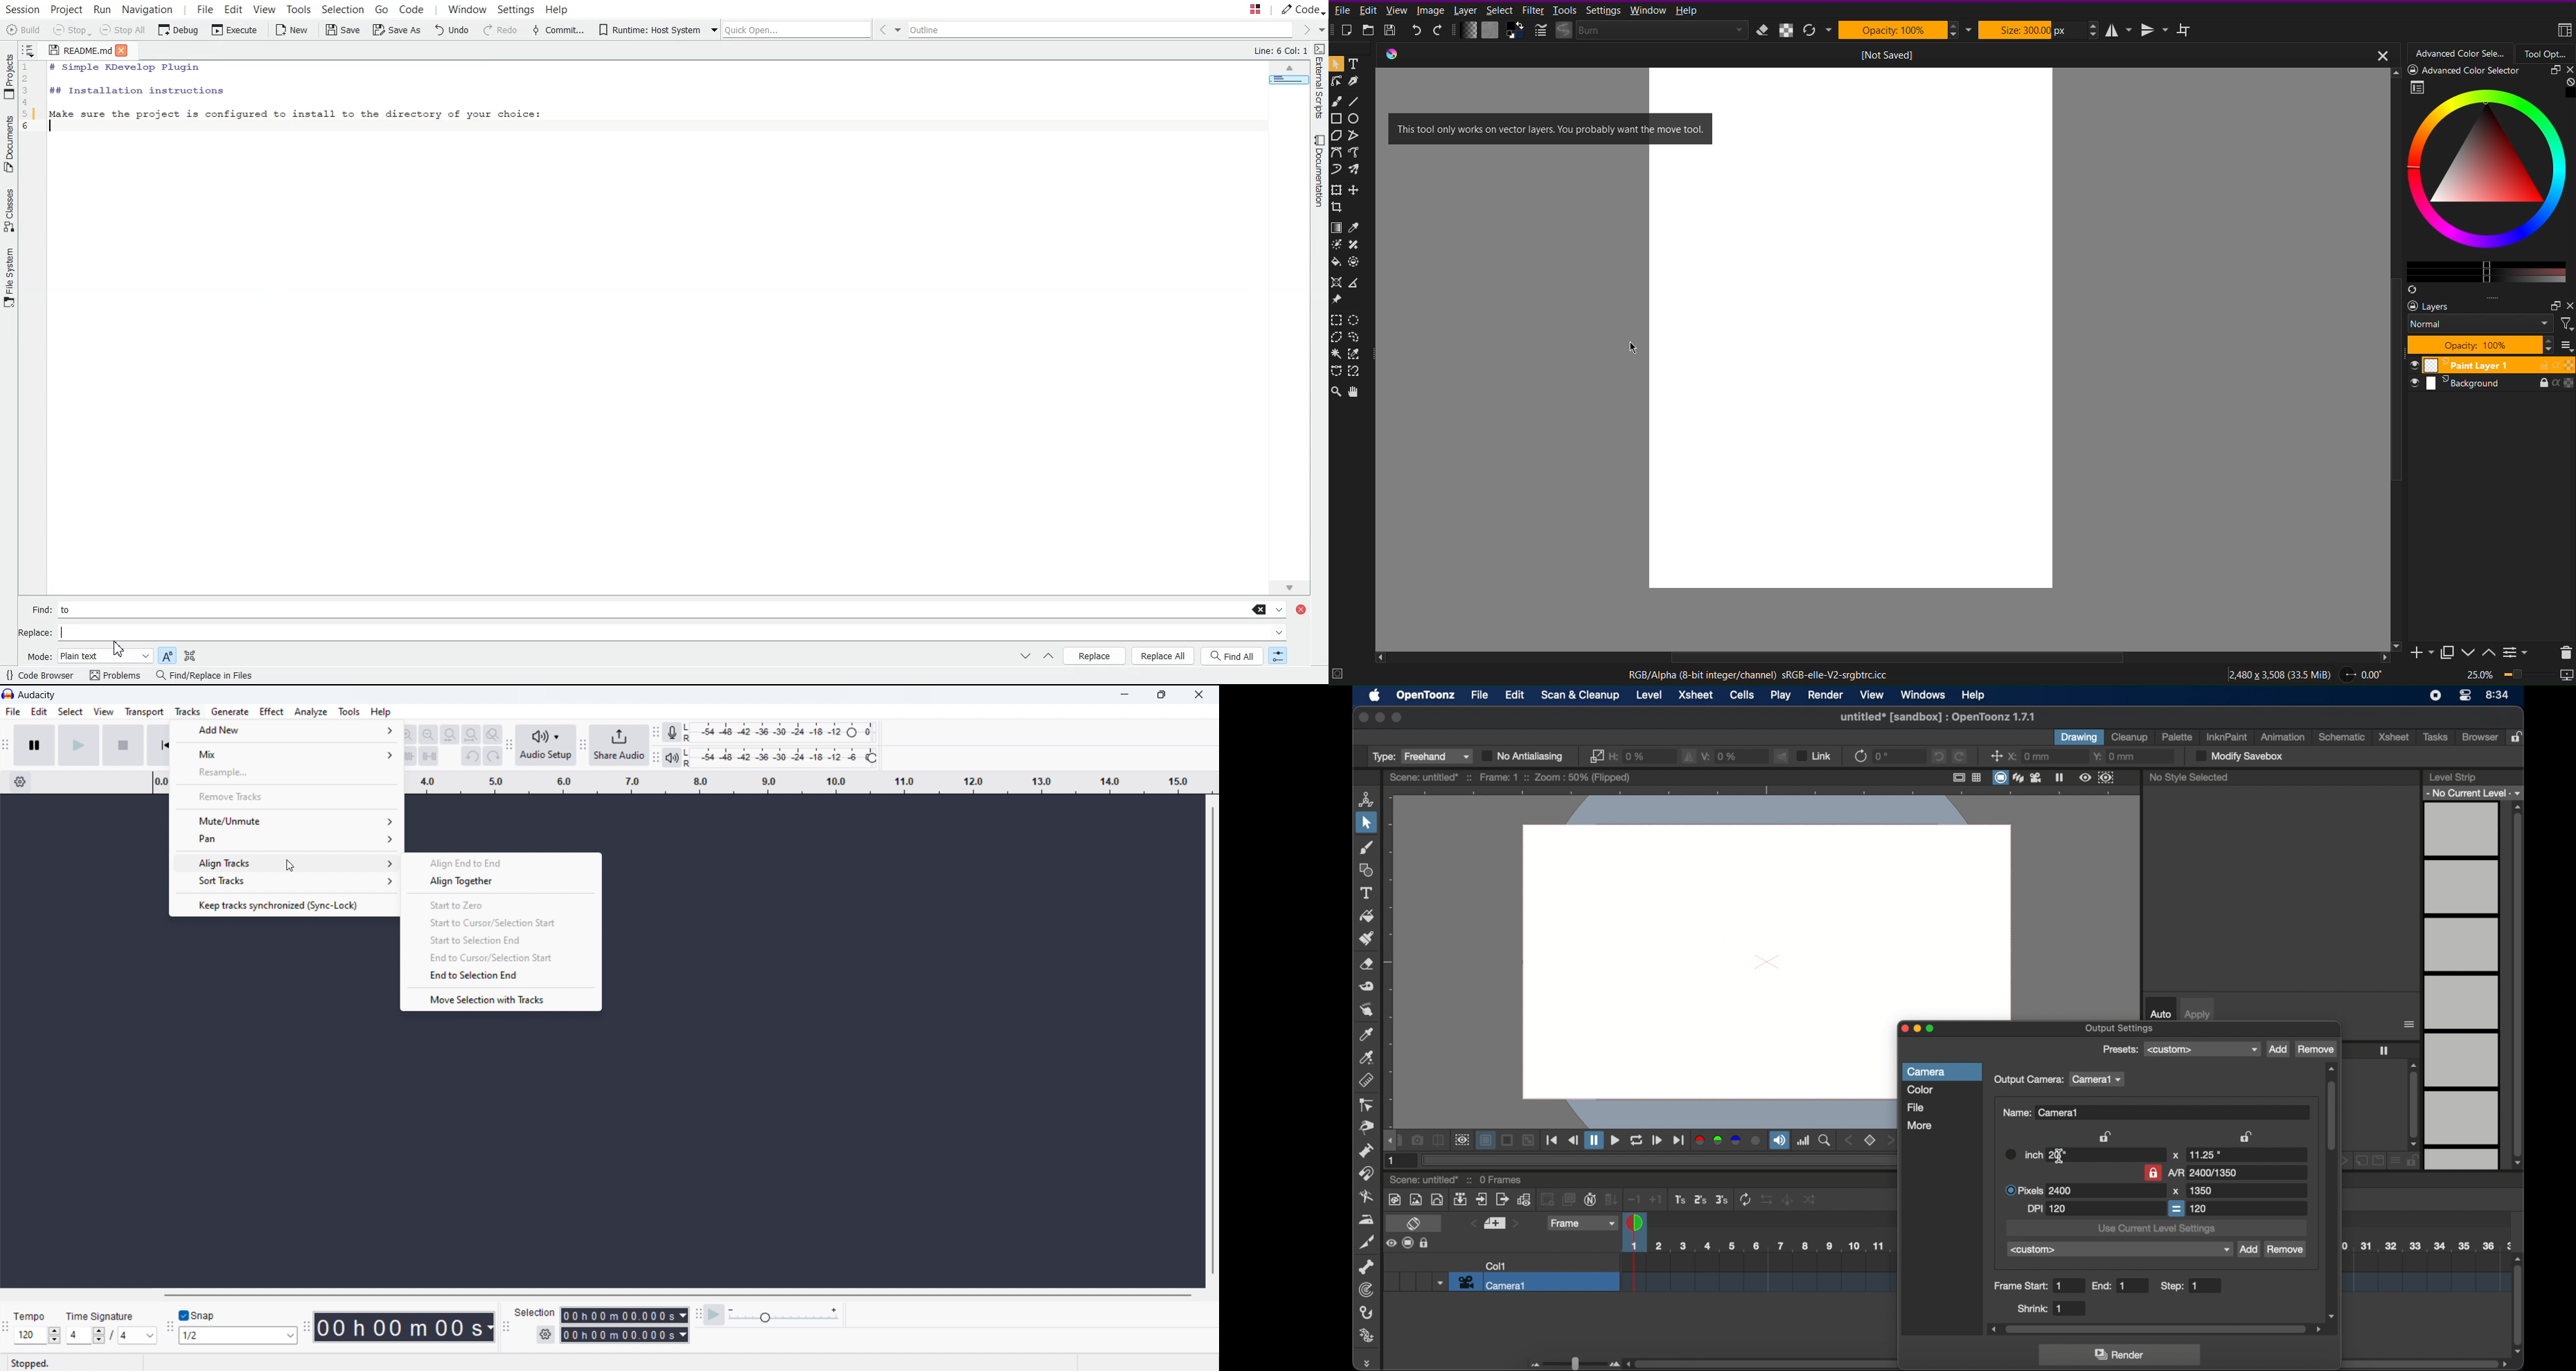  I want to click on transport toolbar, so click(6, 746).